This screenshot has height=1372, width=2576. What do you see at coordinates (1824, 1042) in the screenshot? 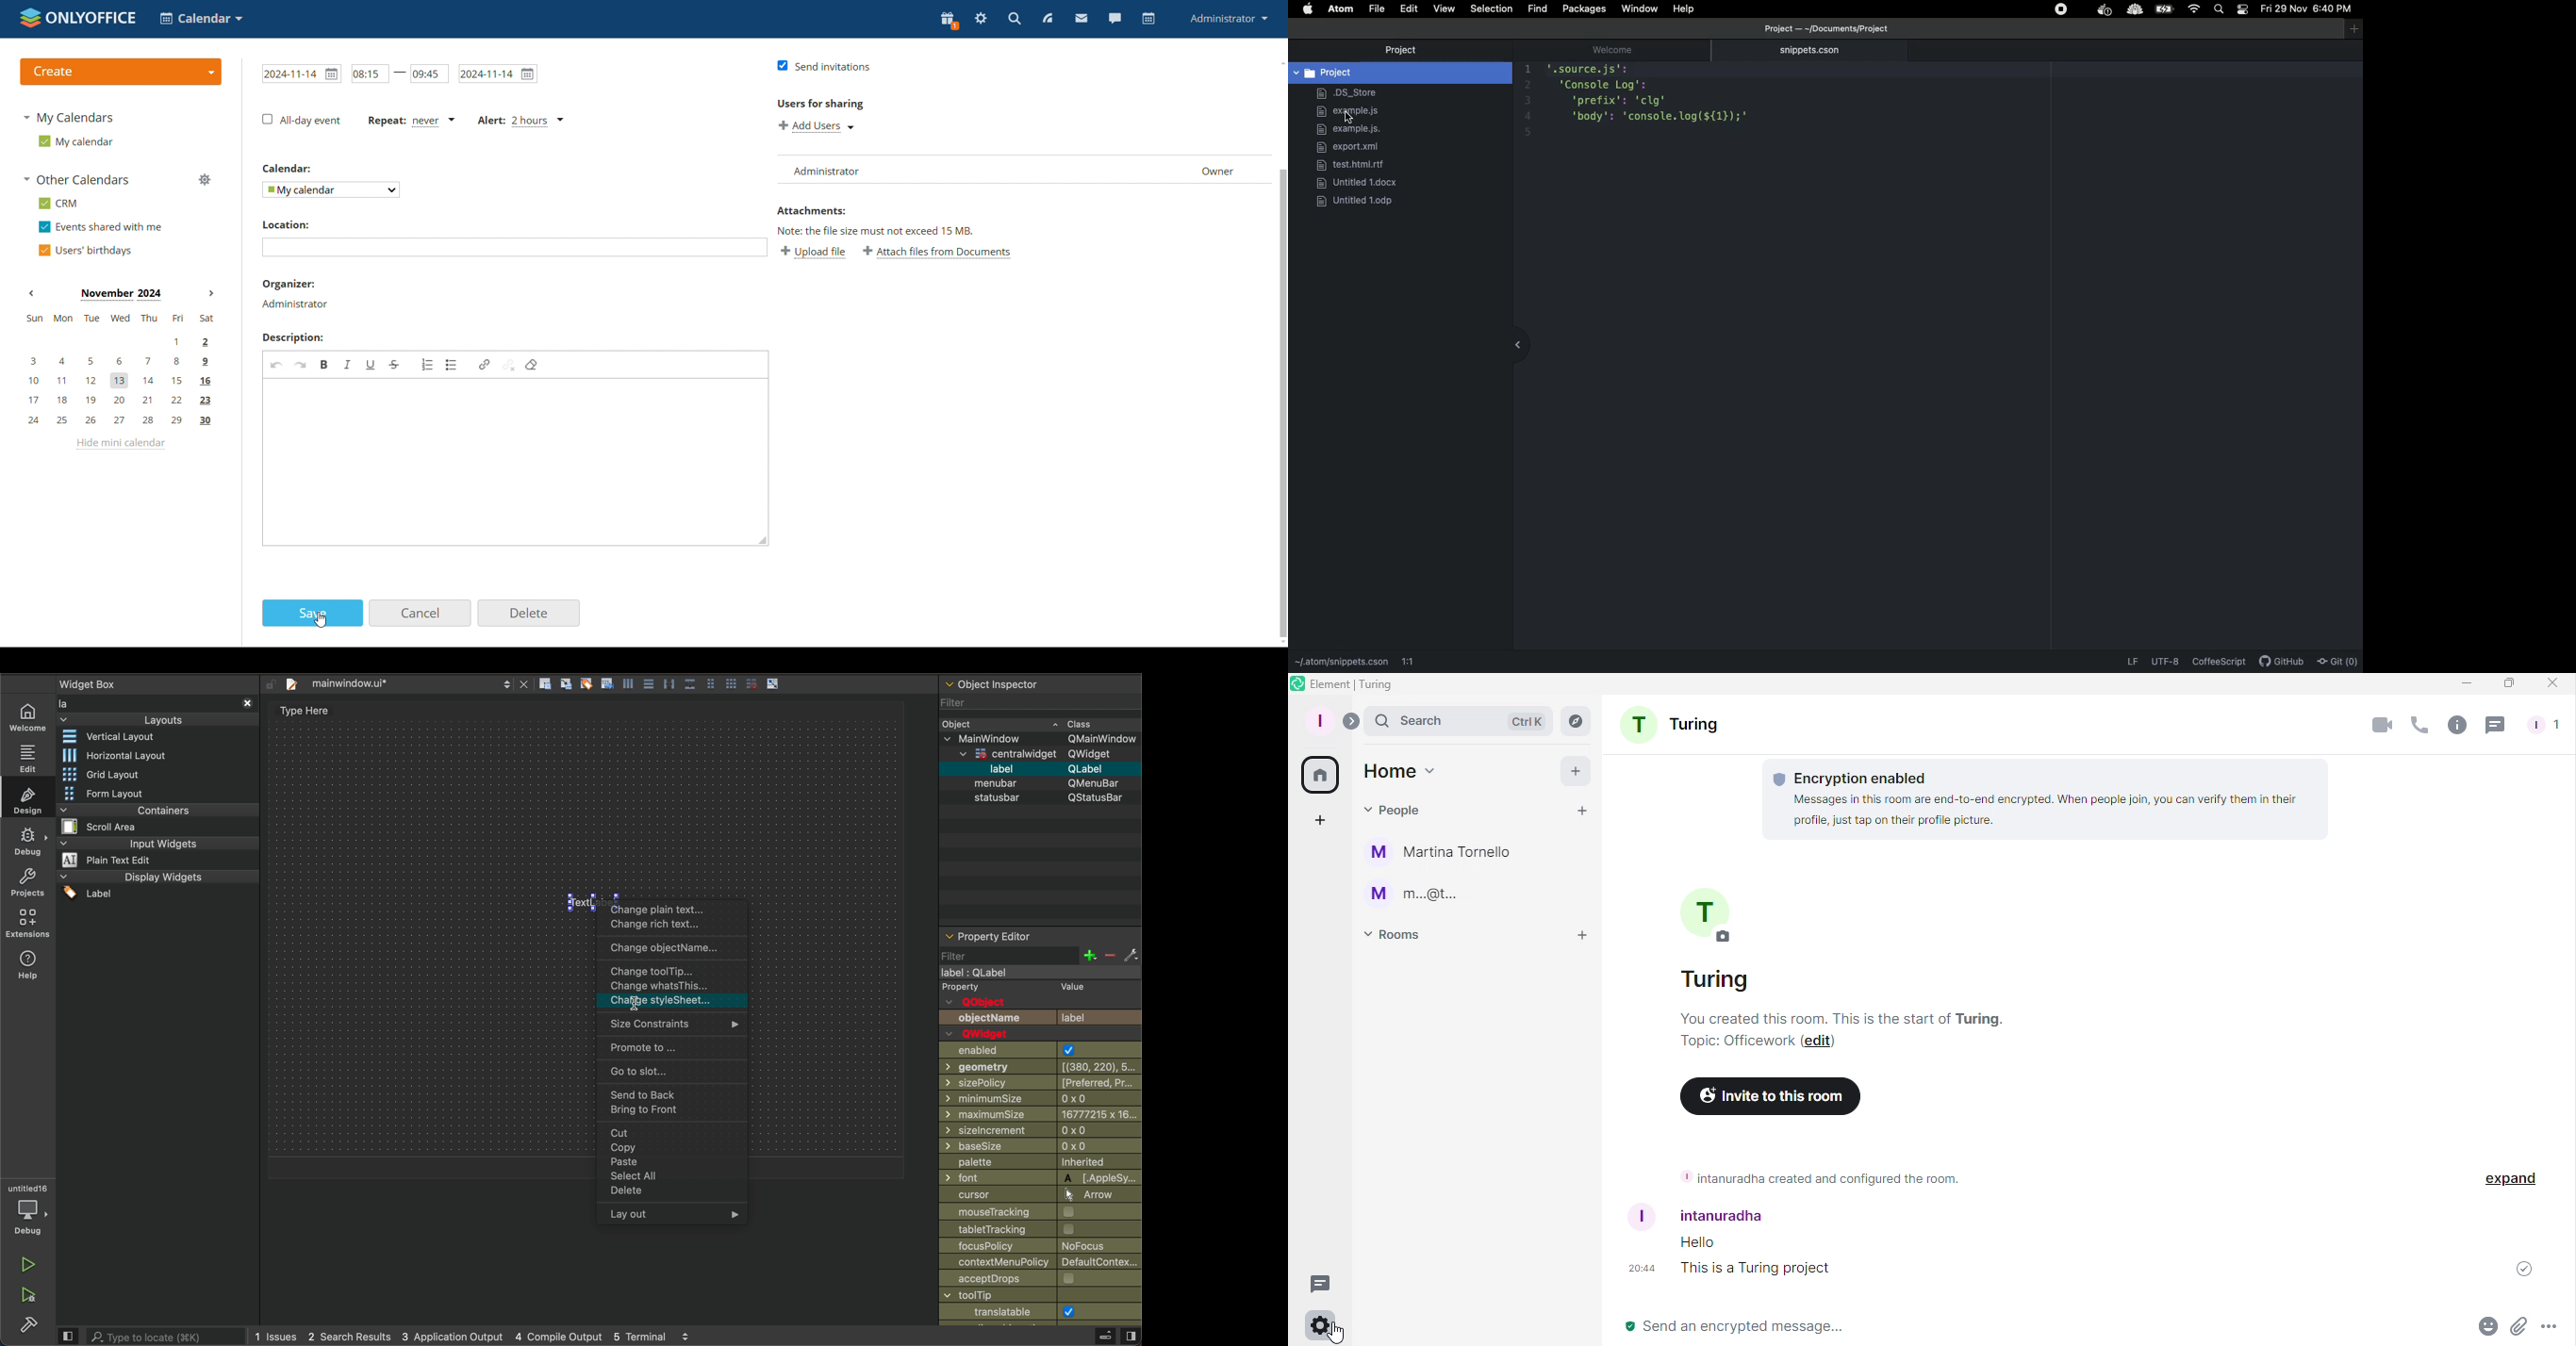
I see `Edit` at bounding box center [1824, 1042].